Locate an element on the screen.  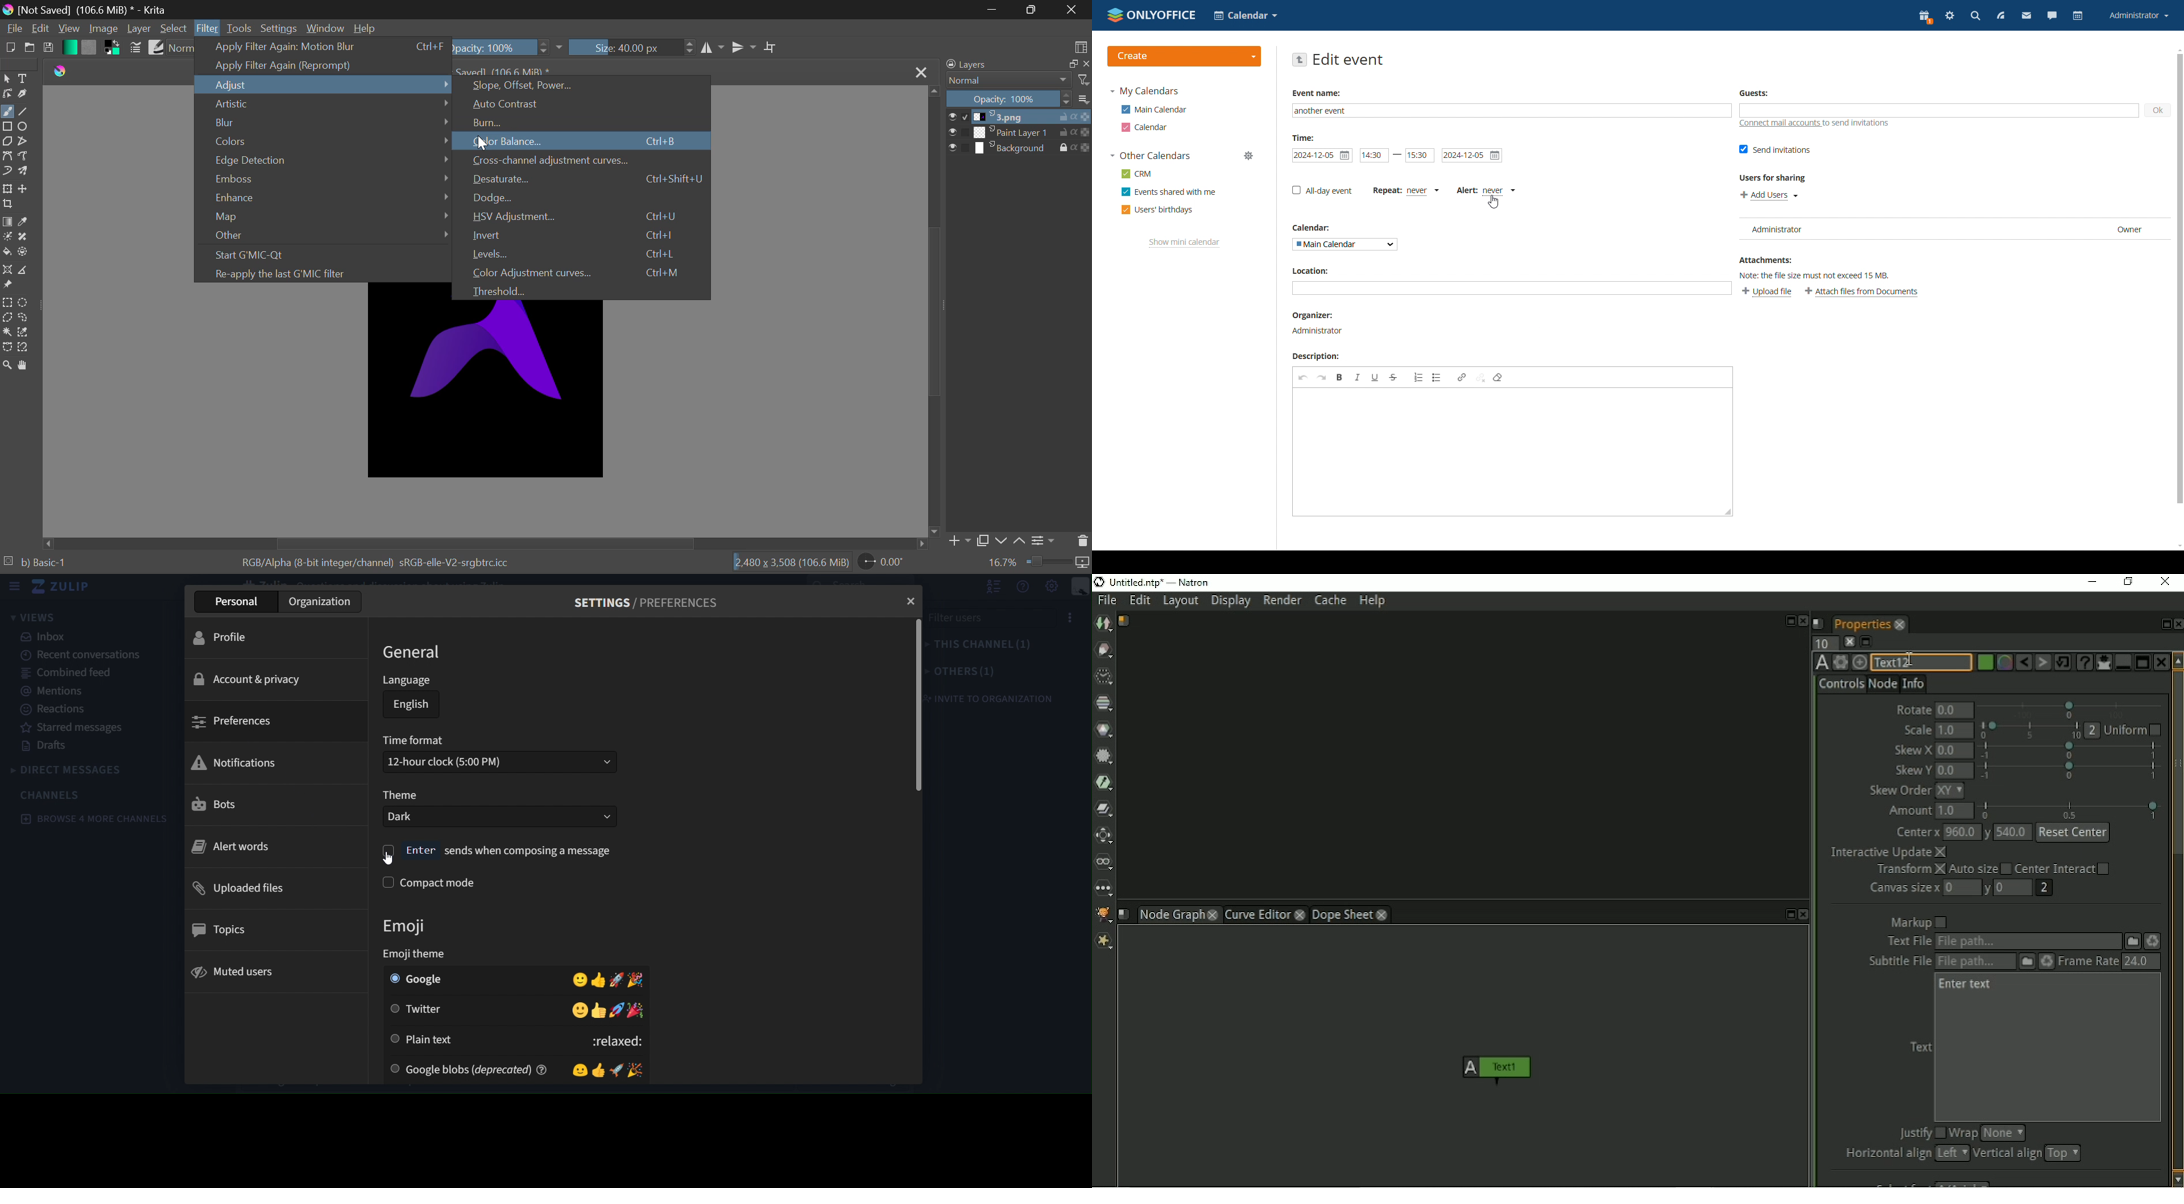
Tools is located at coordinates (240, 28).